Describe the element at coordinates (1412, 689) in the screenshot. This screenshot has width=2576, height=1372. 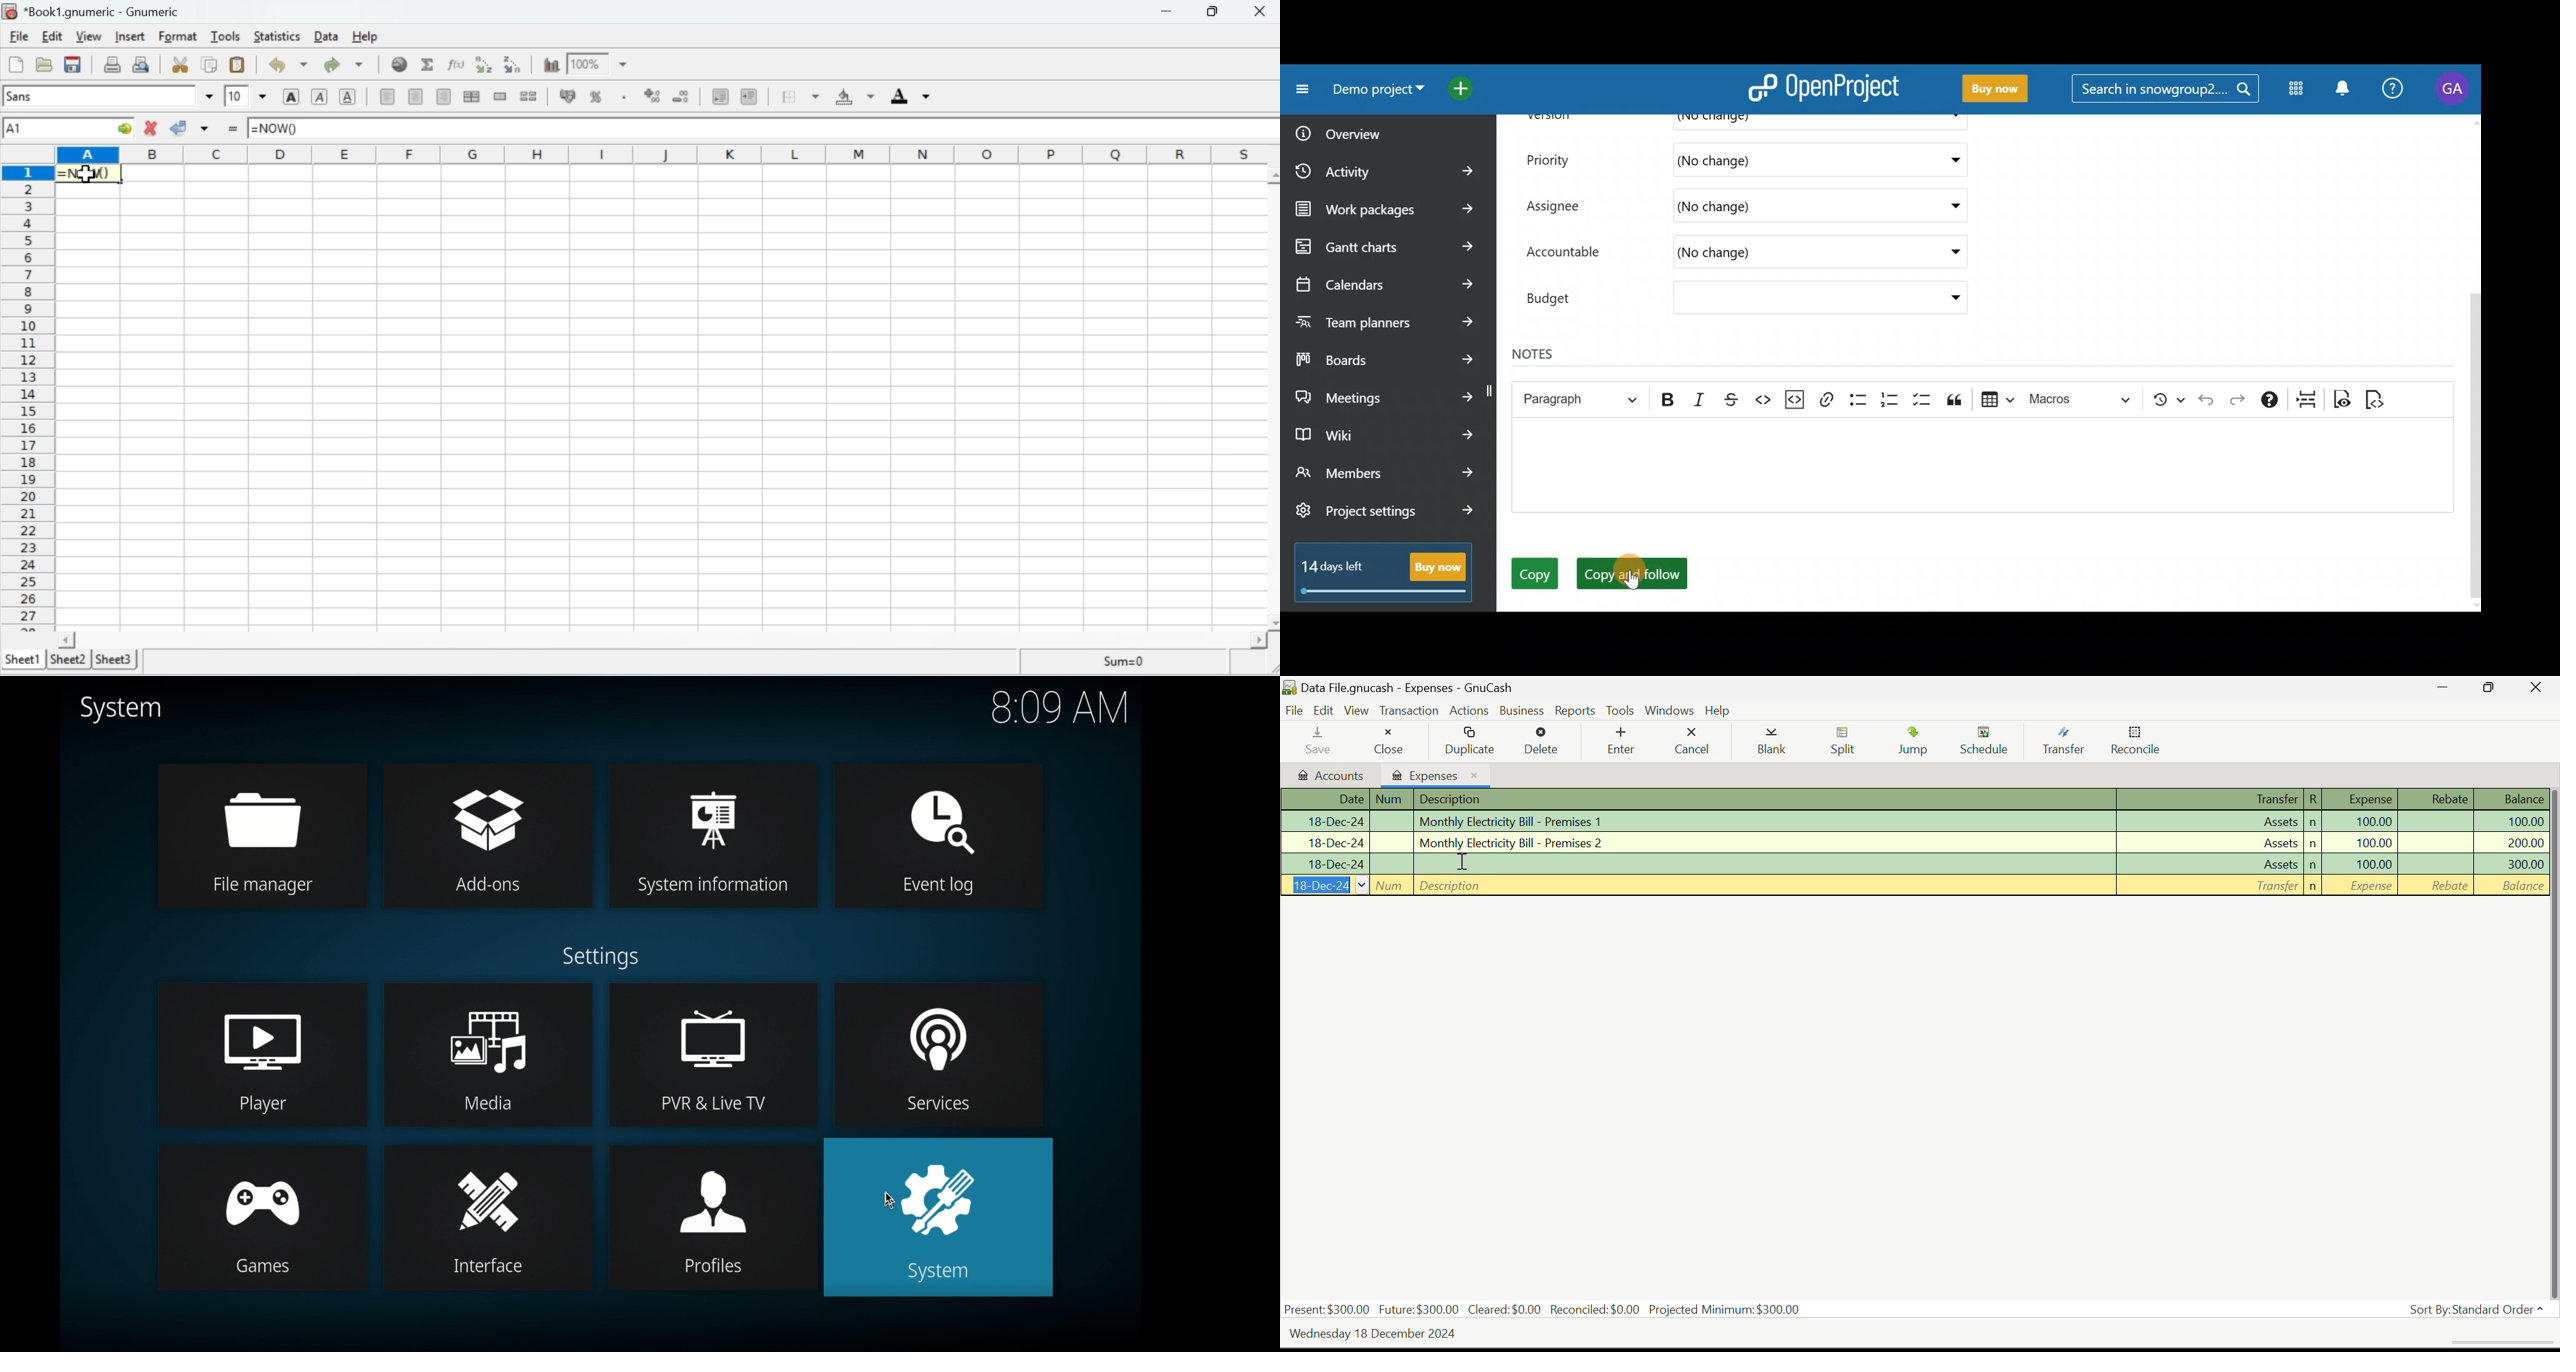
I see `Data File.gnucash - Accounts - Gnucash` at that location.